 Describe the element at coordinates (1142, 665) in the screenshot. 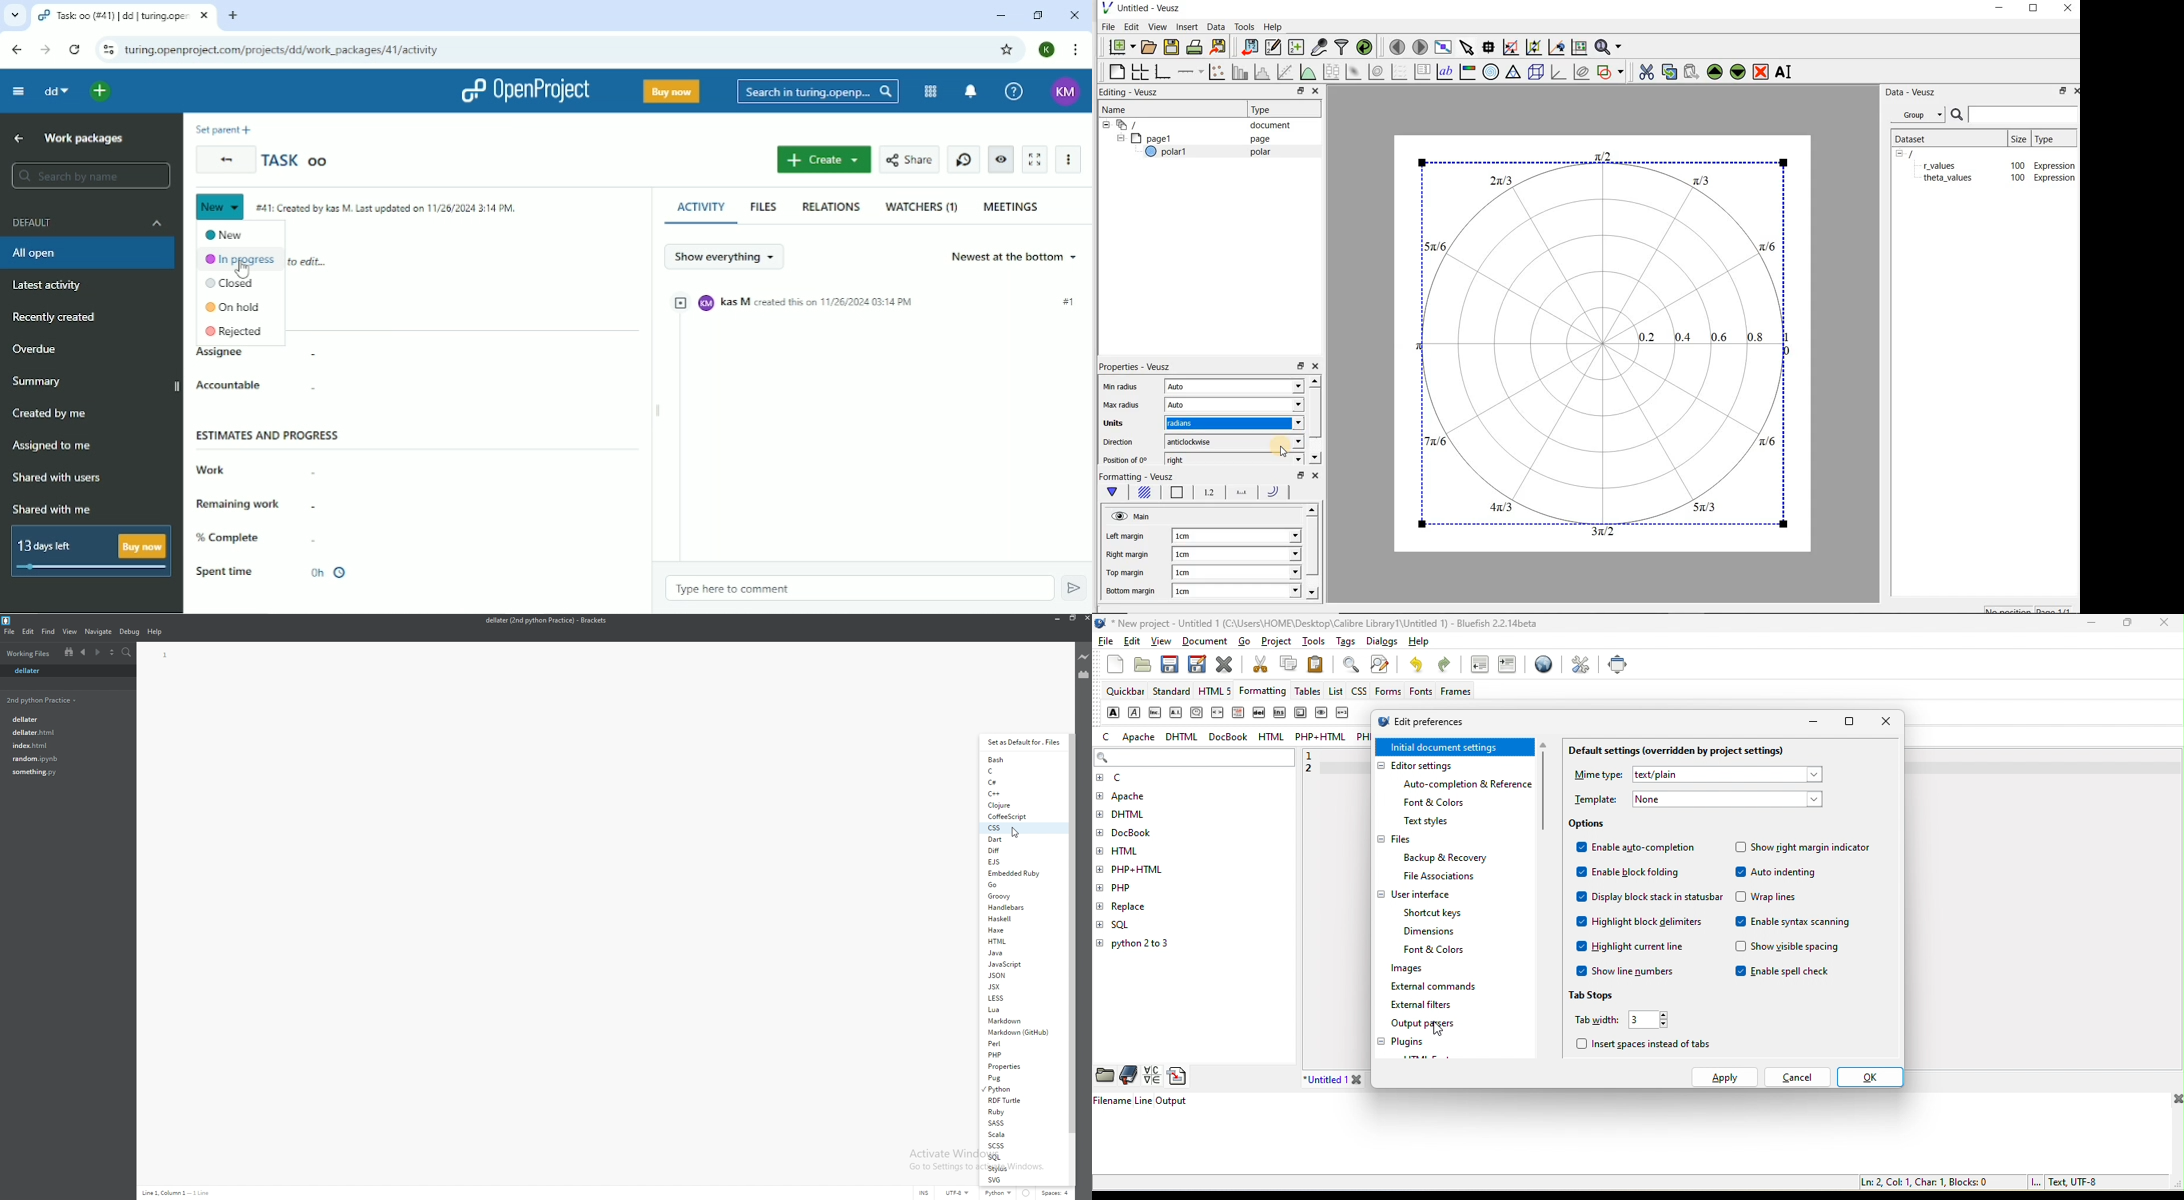

I see `open` at that location.